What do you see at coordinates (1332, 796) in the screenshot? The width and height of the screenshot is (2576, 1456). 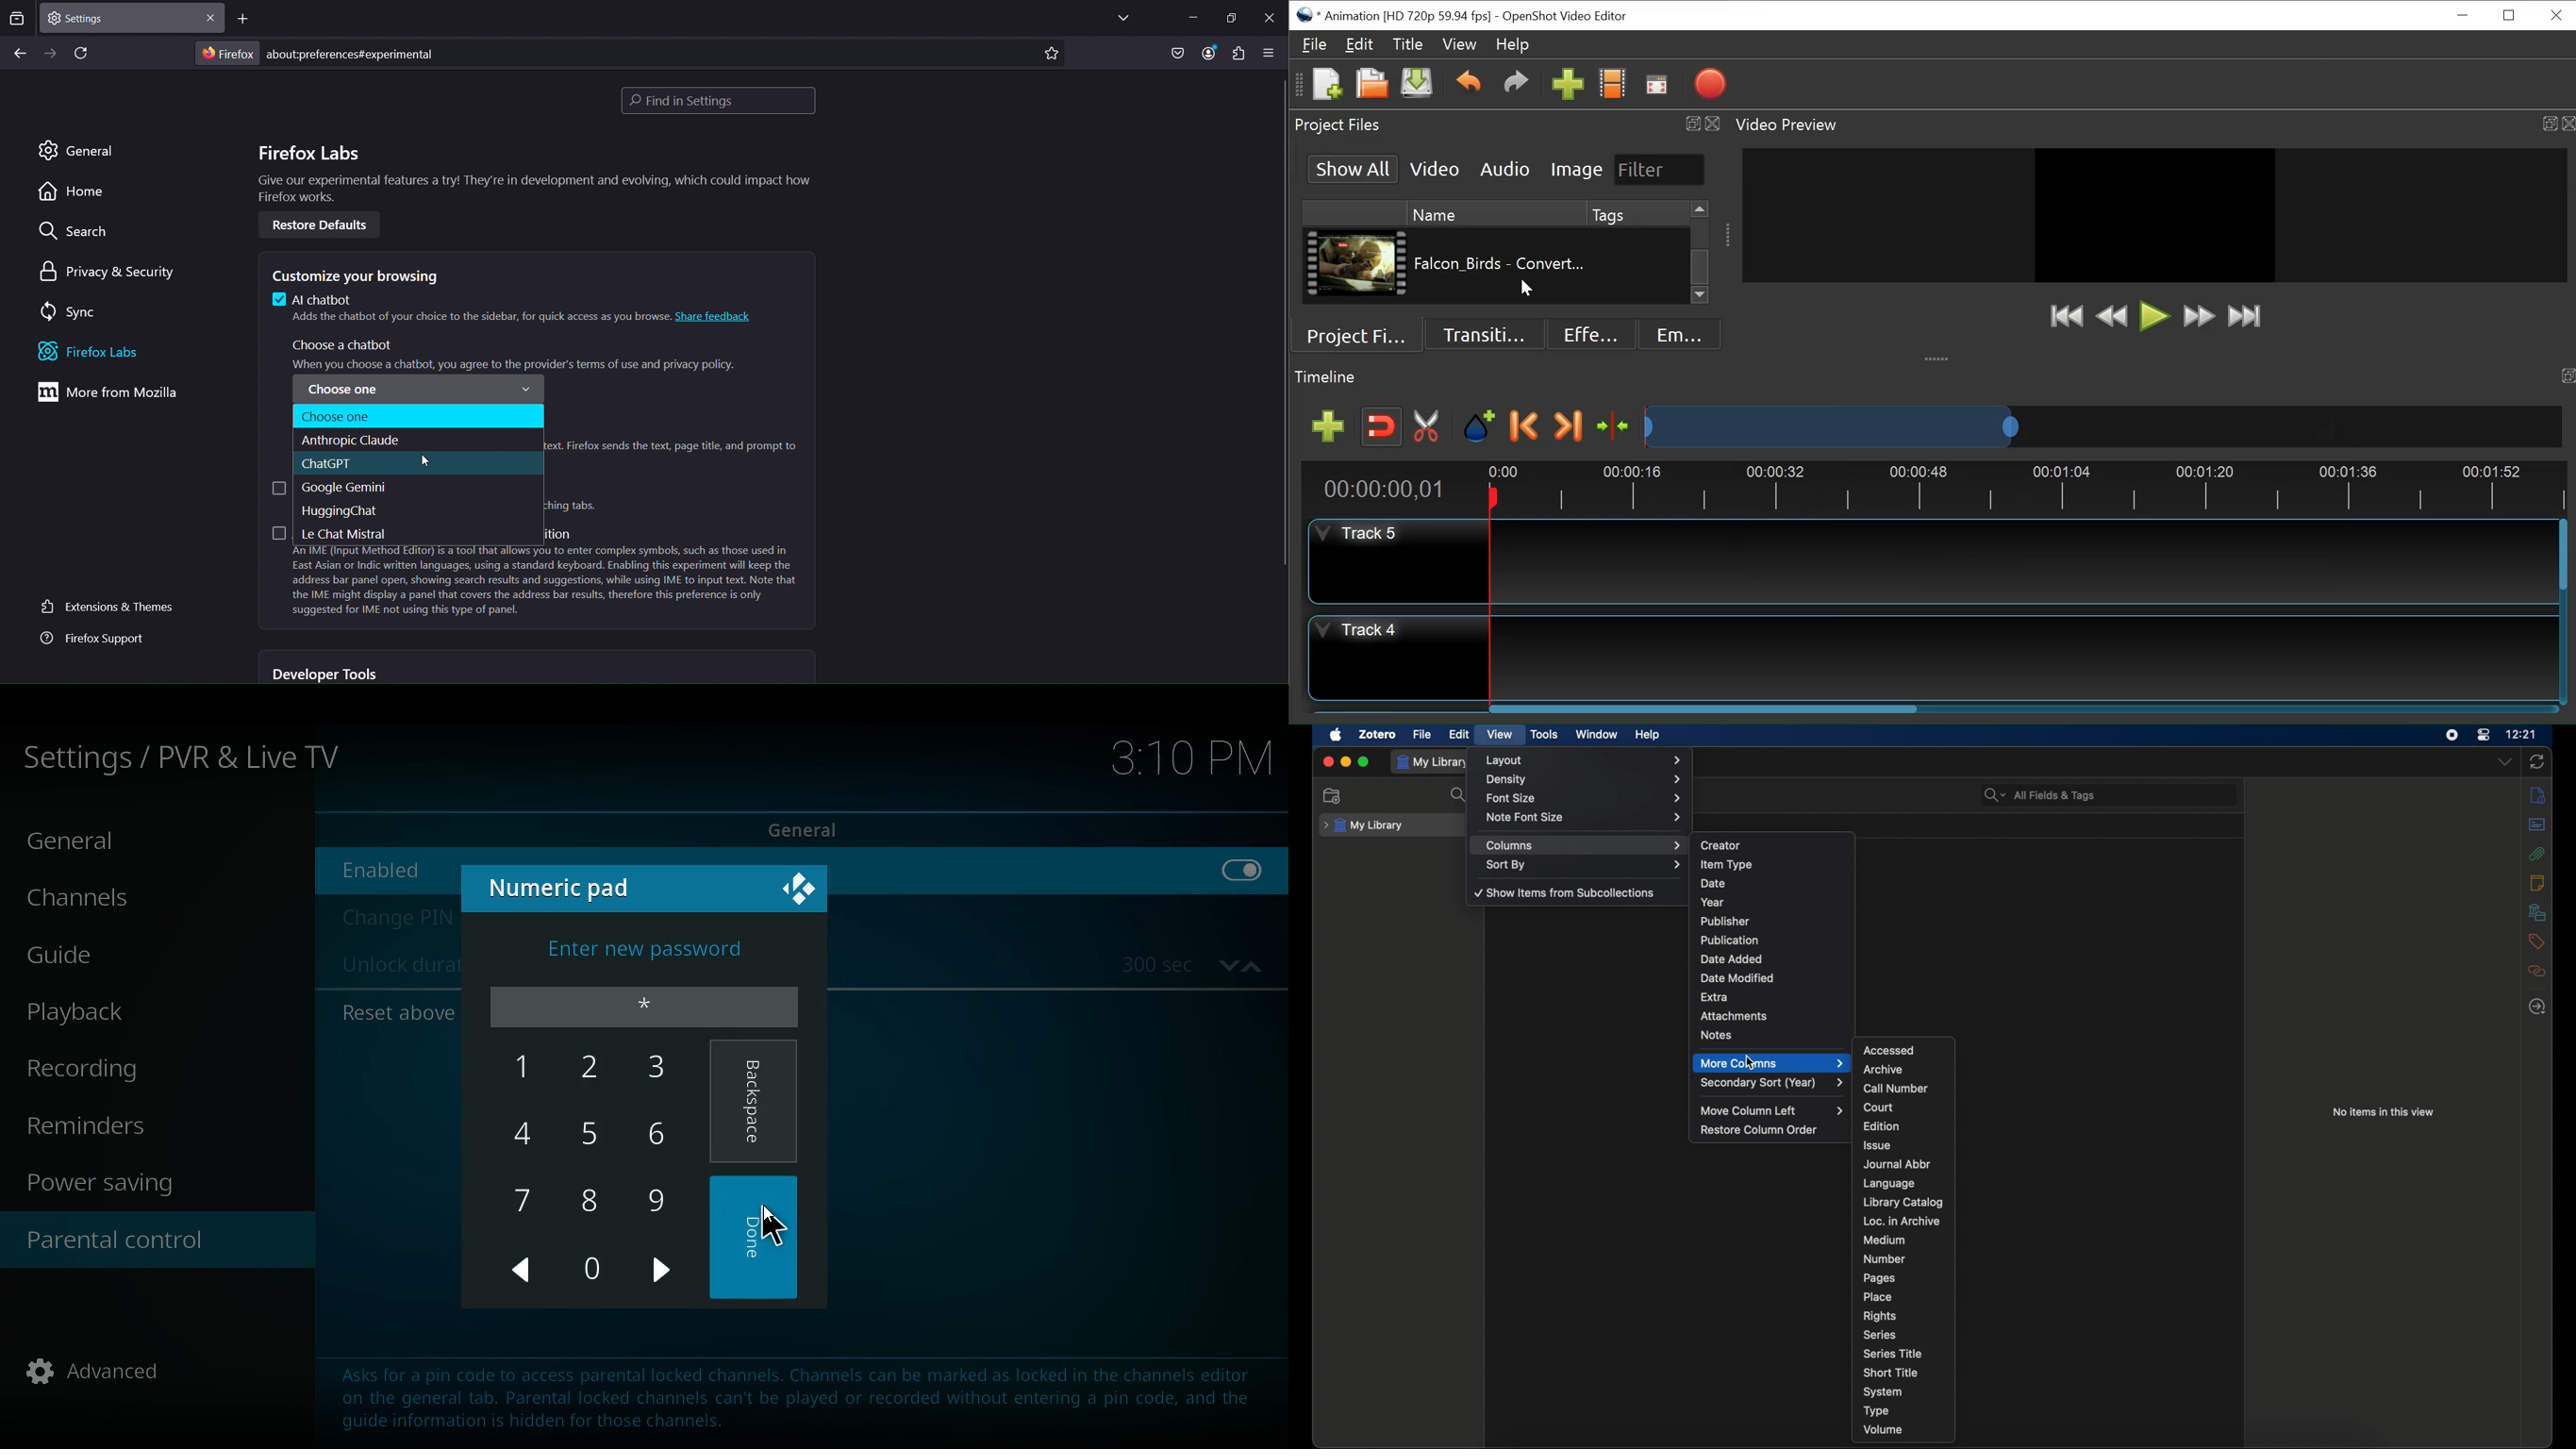 I see `new collections` at bounding box center [1332, 796].